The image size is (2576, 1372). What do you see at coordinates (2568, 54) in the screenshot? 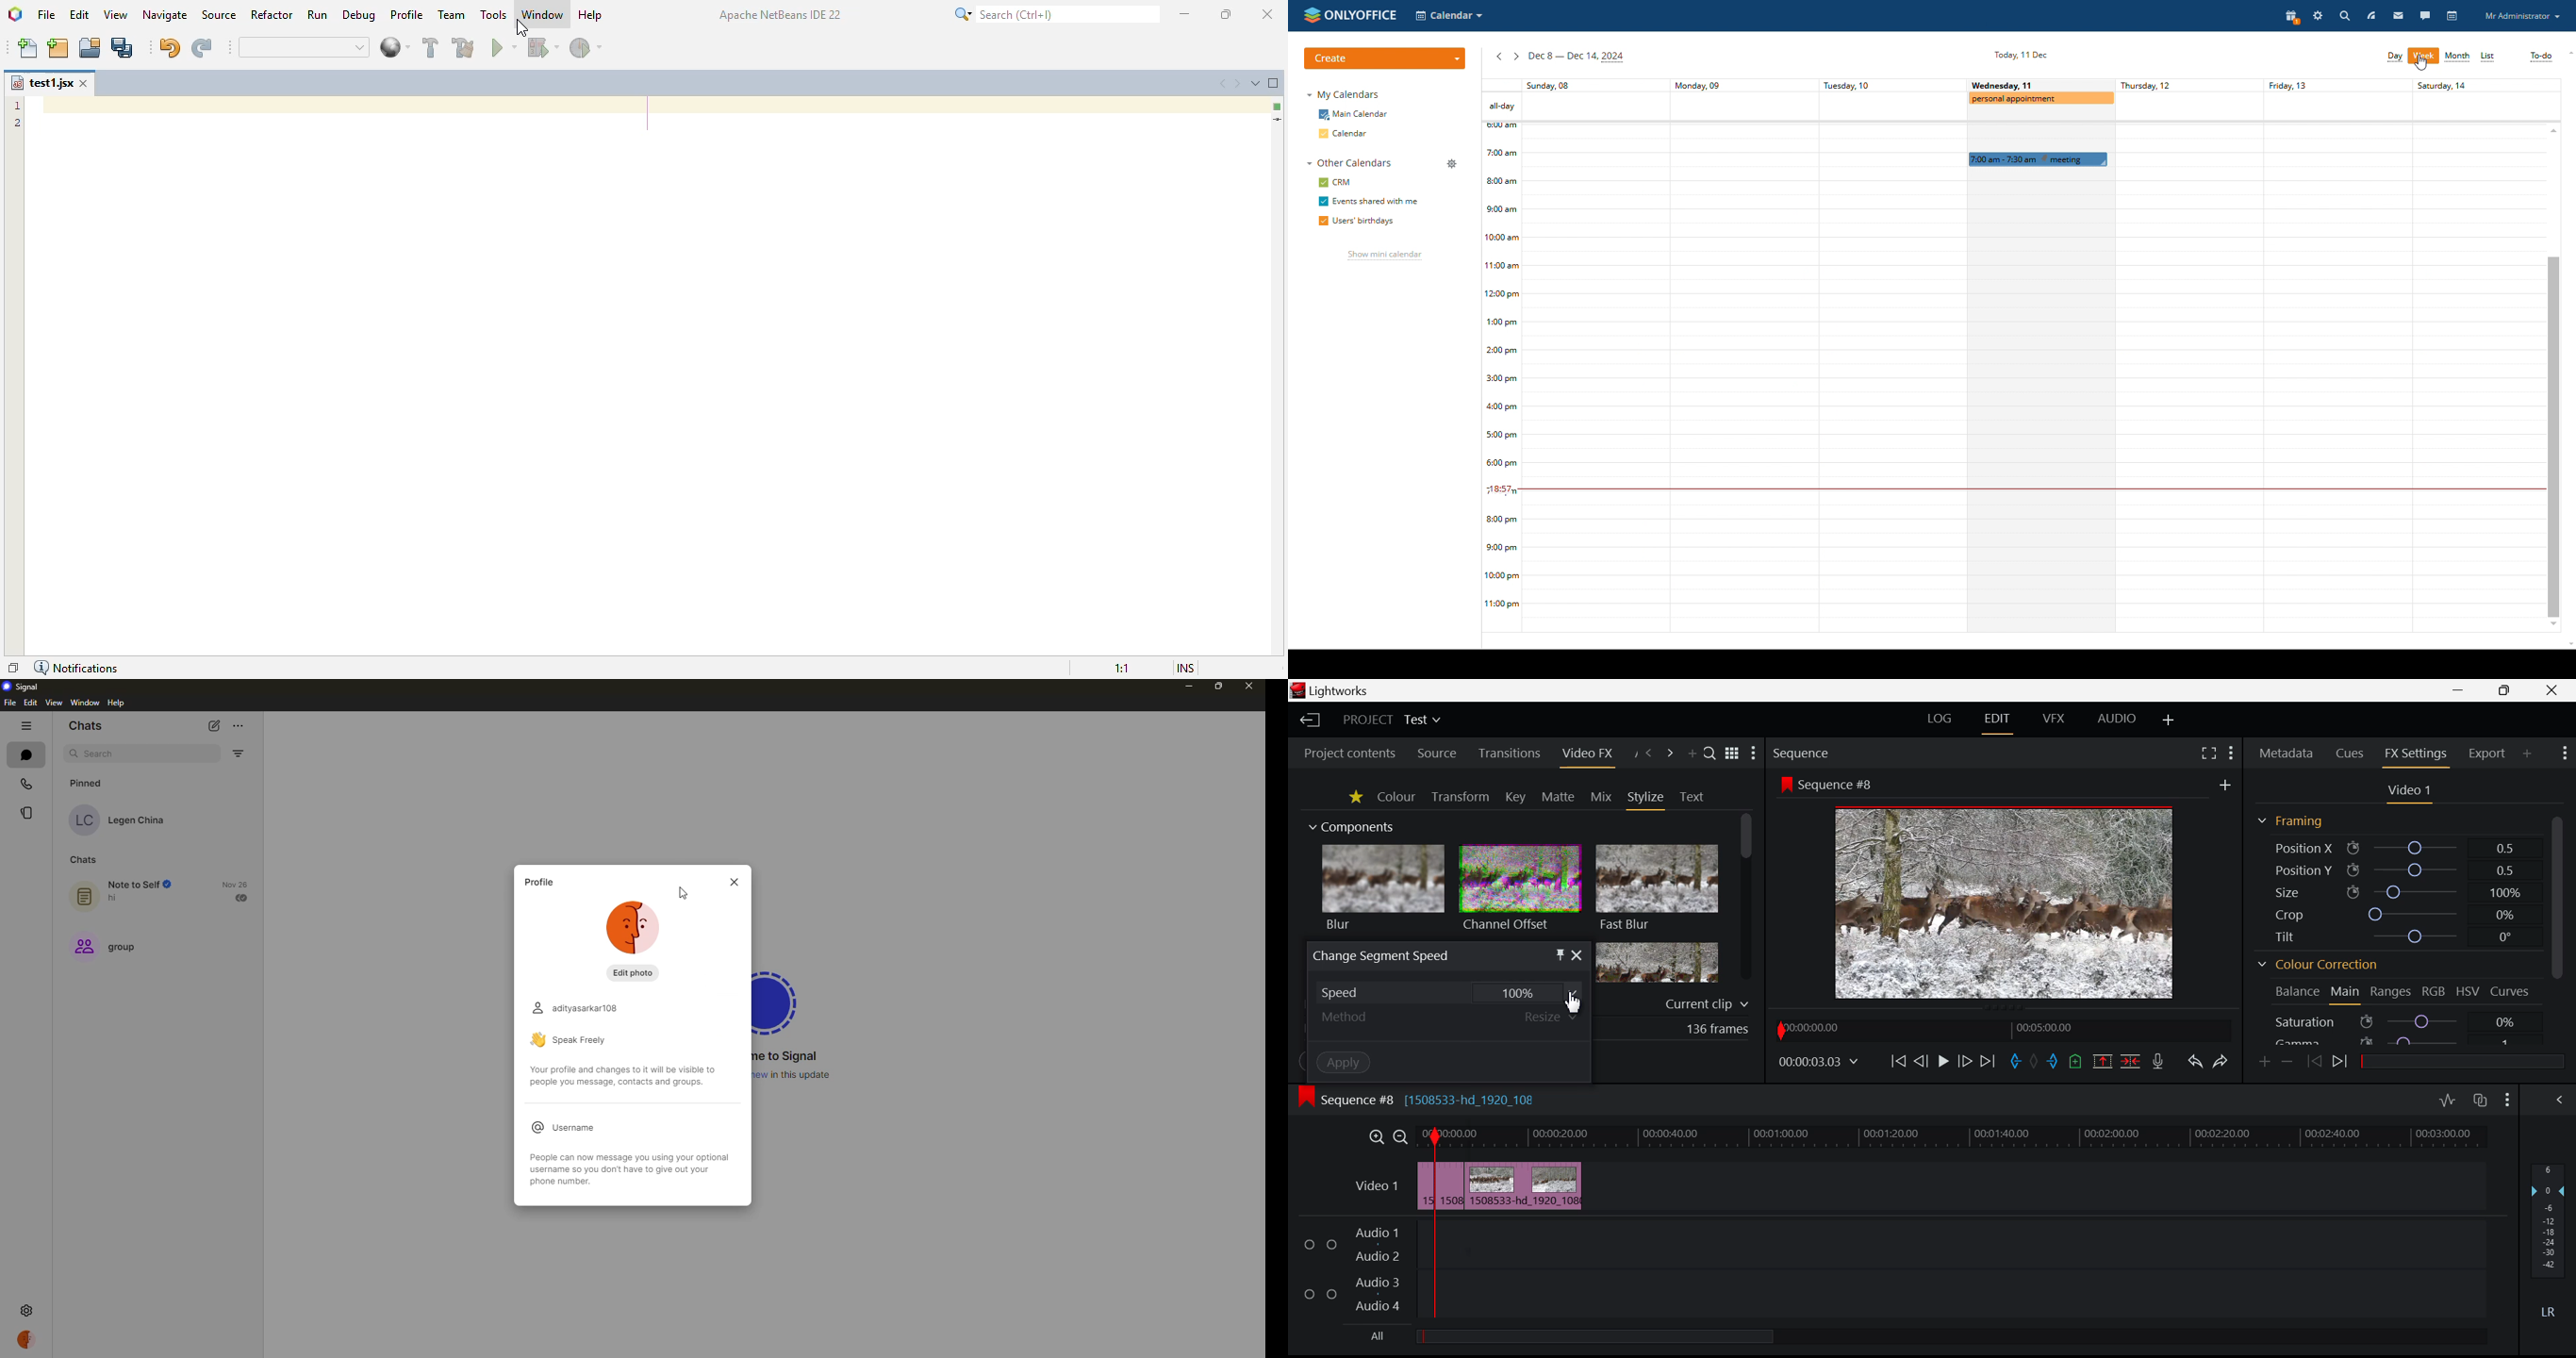
I see `scroll up` at bounding box center [2568, 54].